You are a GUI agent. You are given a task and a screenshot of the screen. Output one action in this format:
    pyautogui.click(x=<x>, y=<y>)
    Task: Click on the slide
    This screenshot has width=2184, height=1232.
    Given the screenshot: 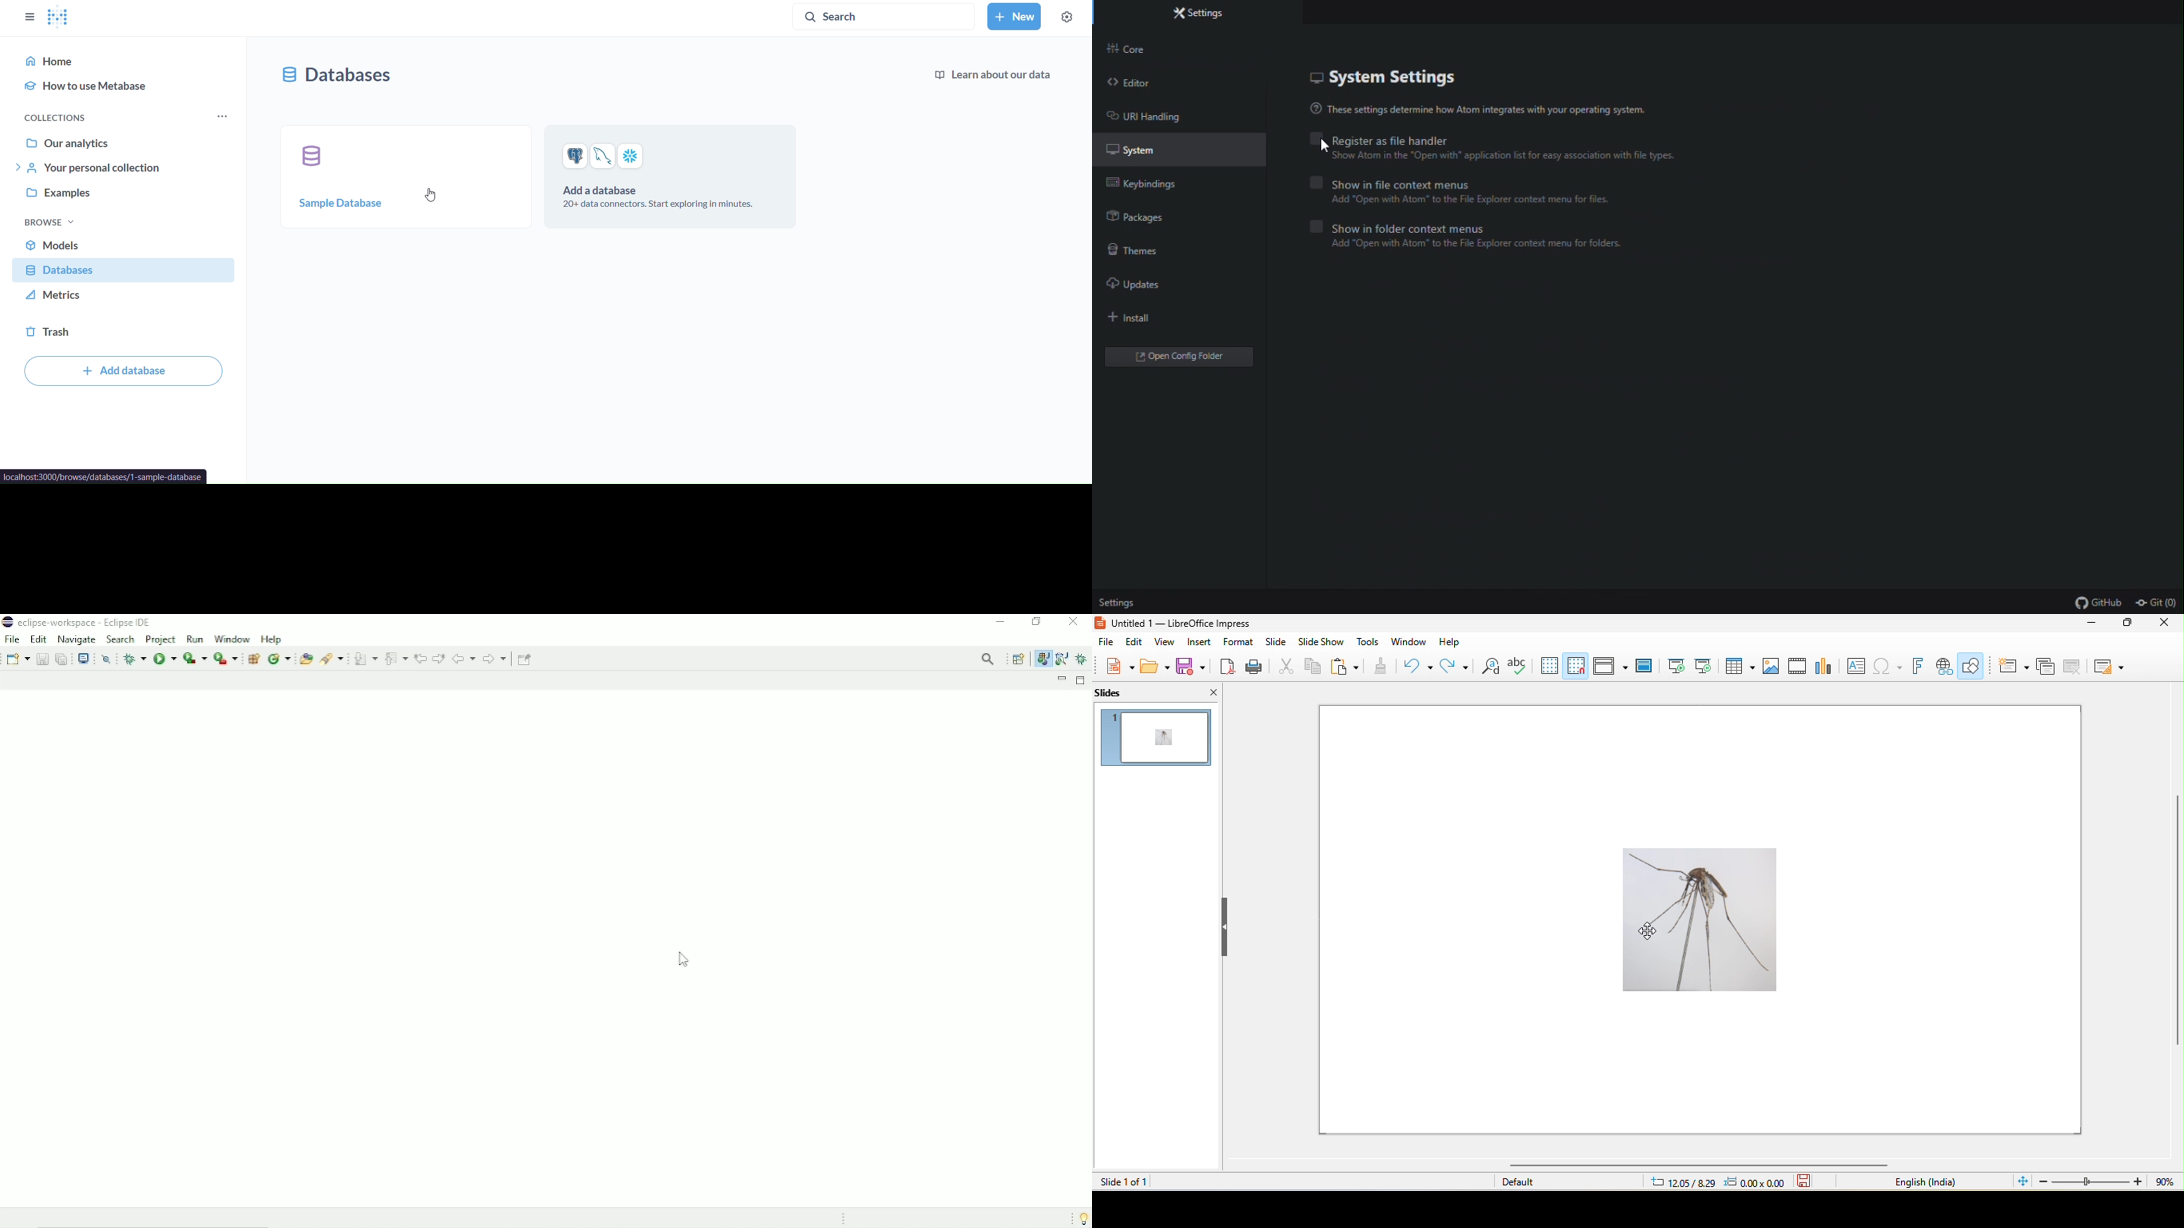 What is the action you would take?
    pyautogui.click(x=1275, y=642)
    